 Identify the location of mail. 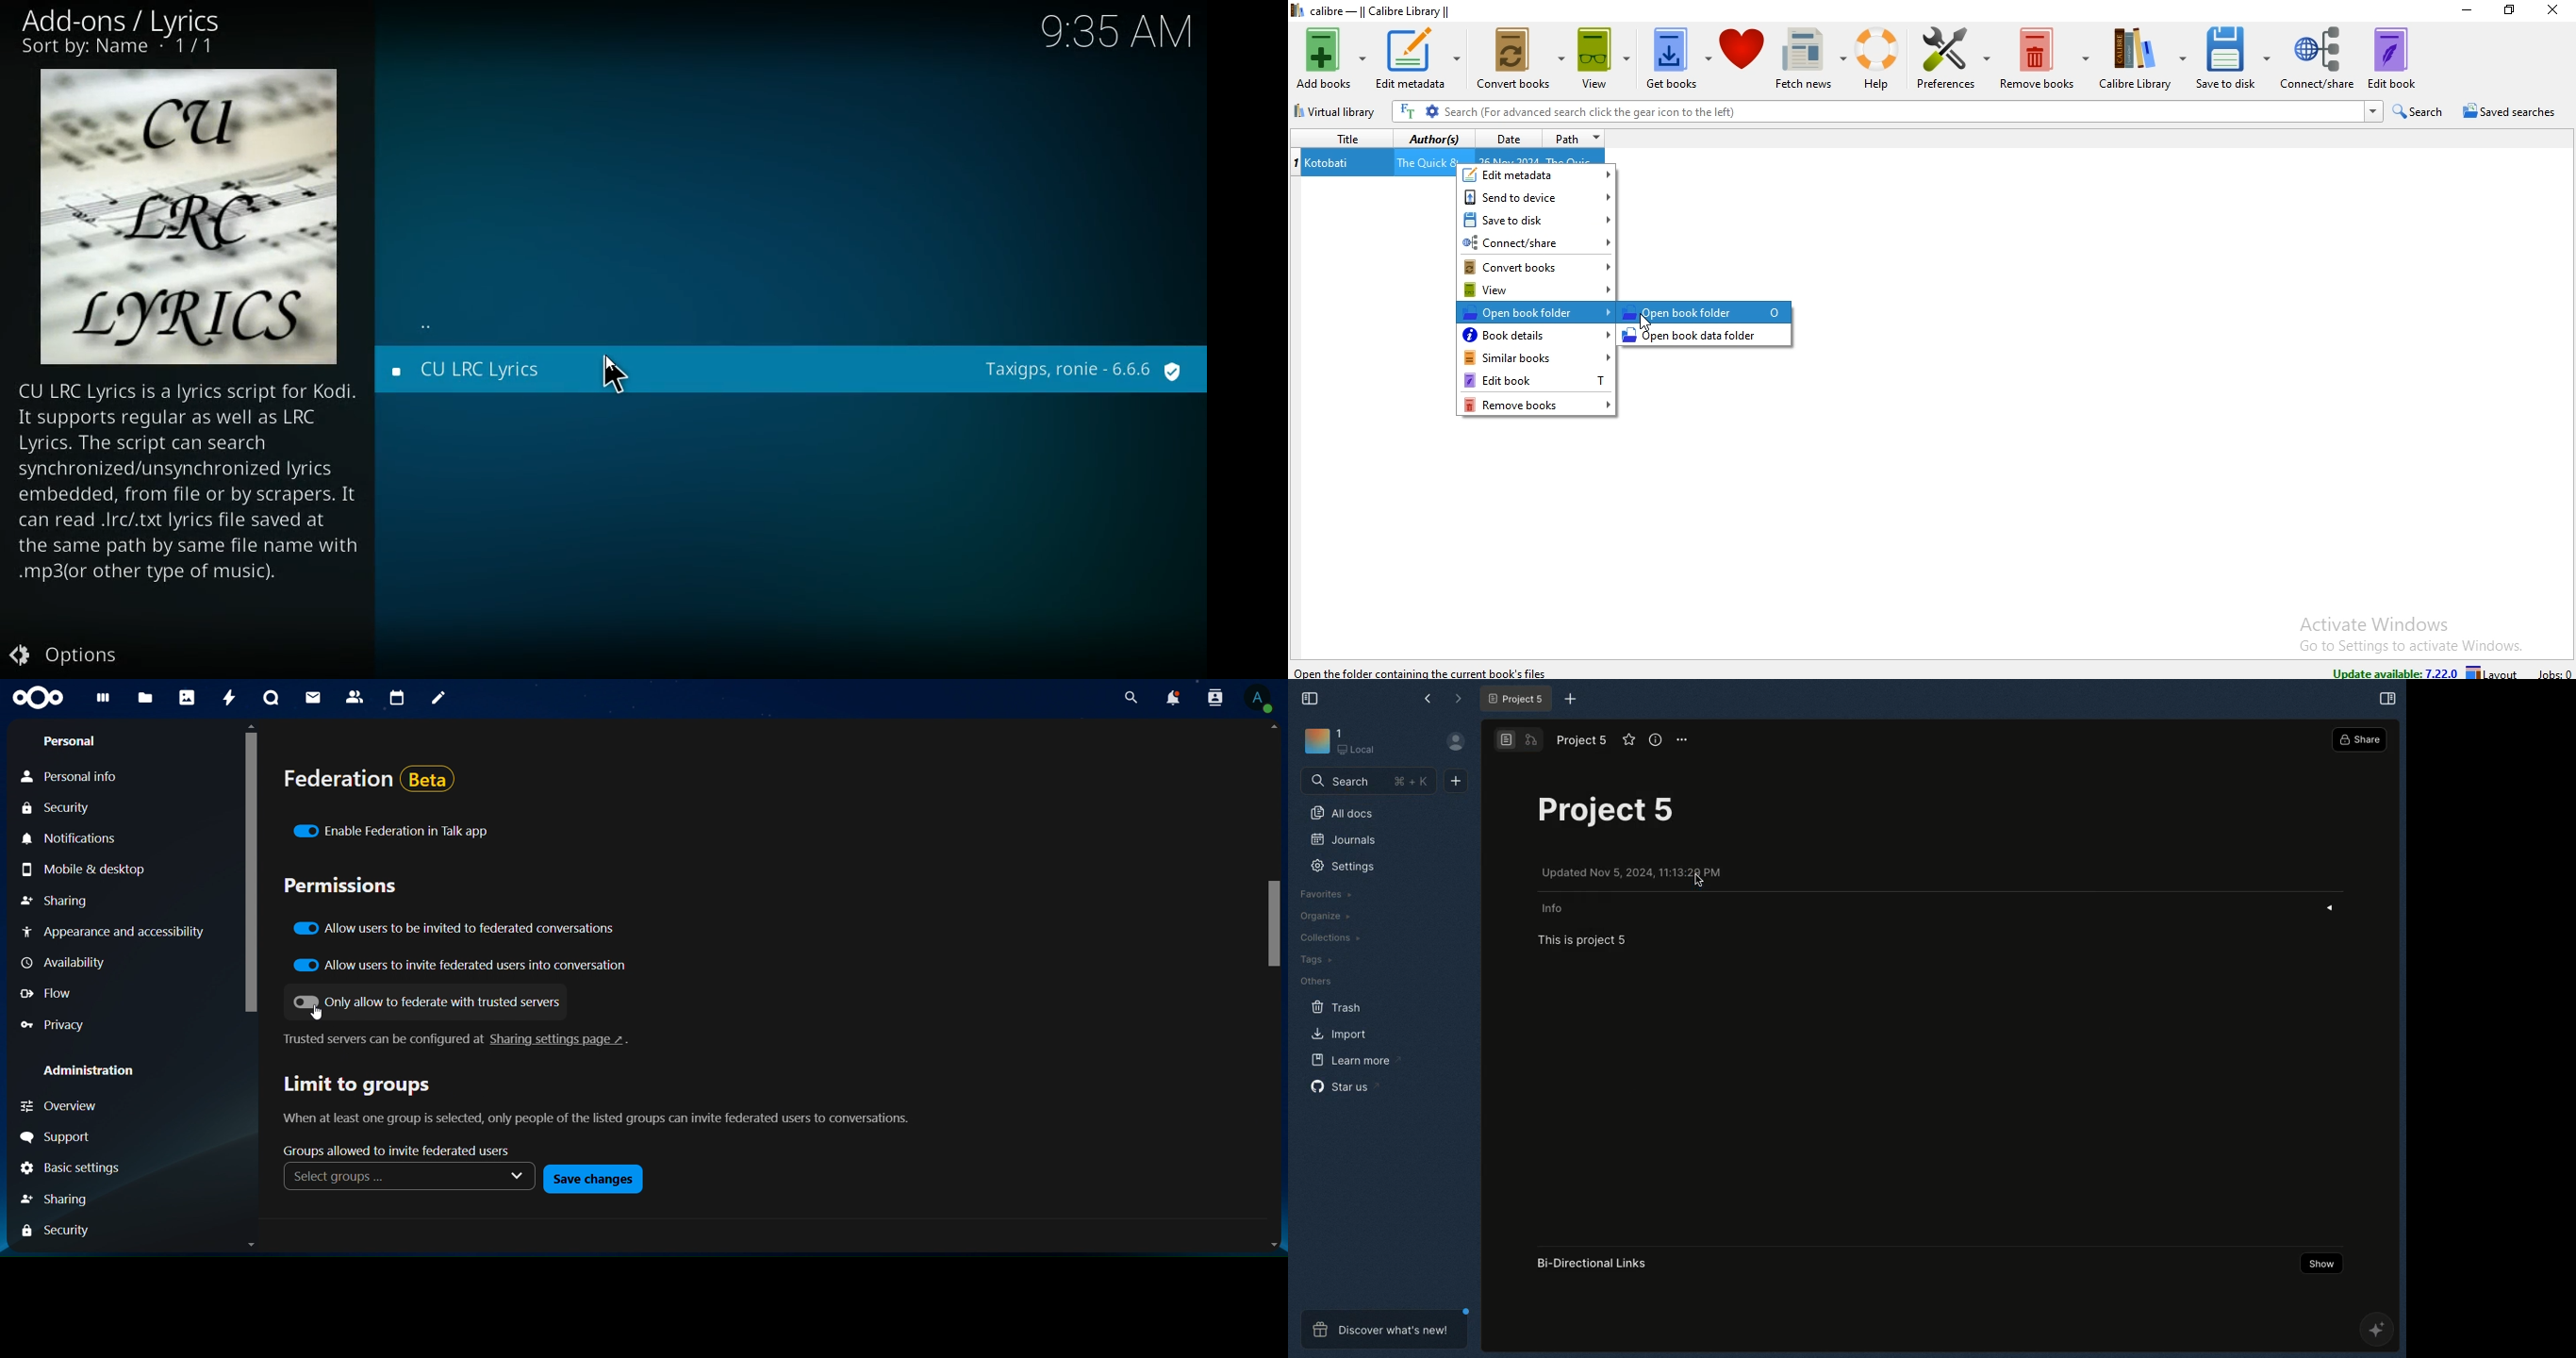
(313, 697).